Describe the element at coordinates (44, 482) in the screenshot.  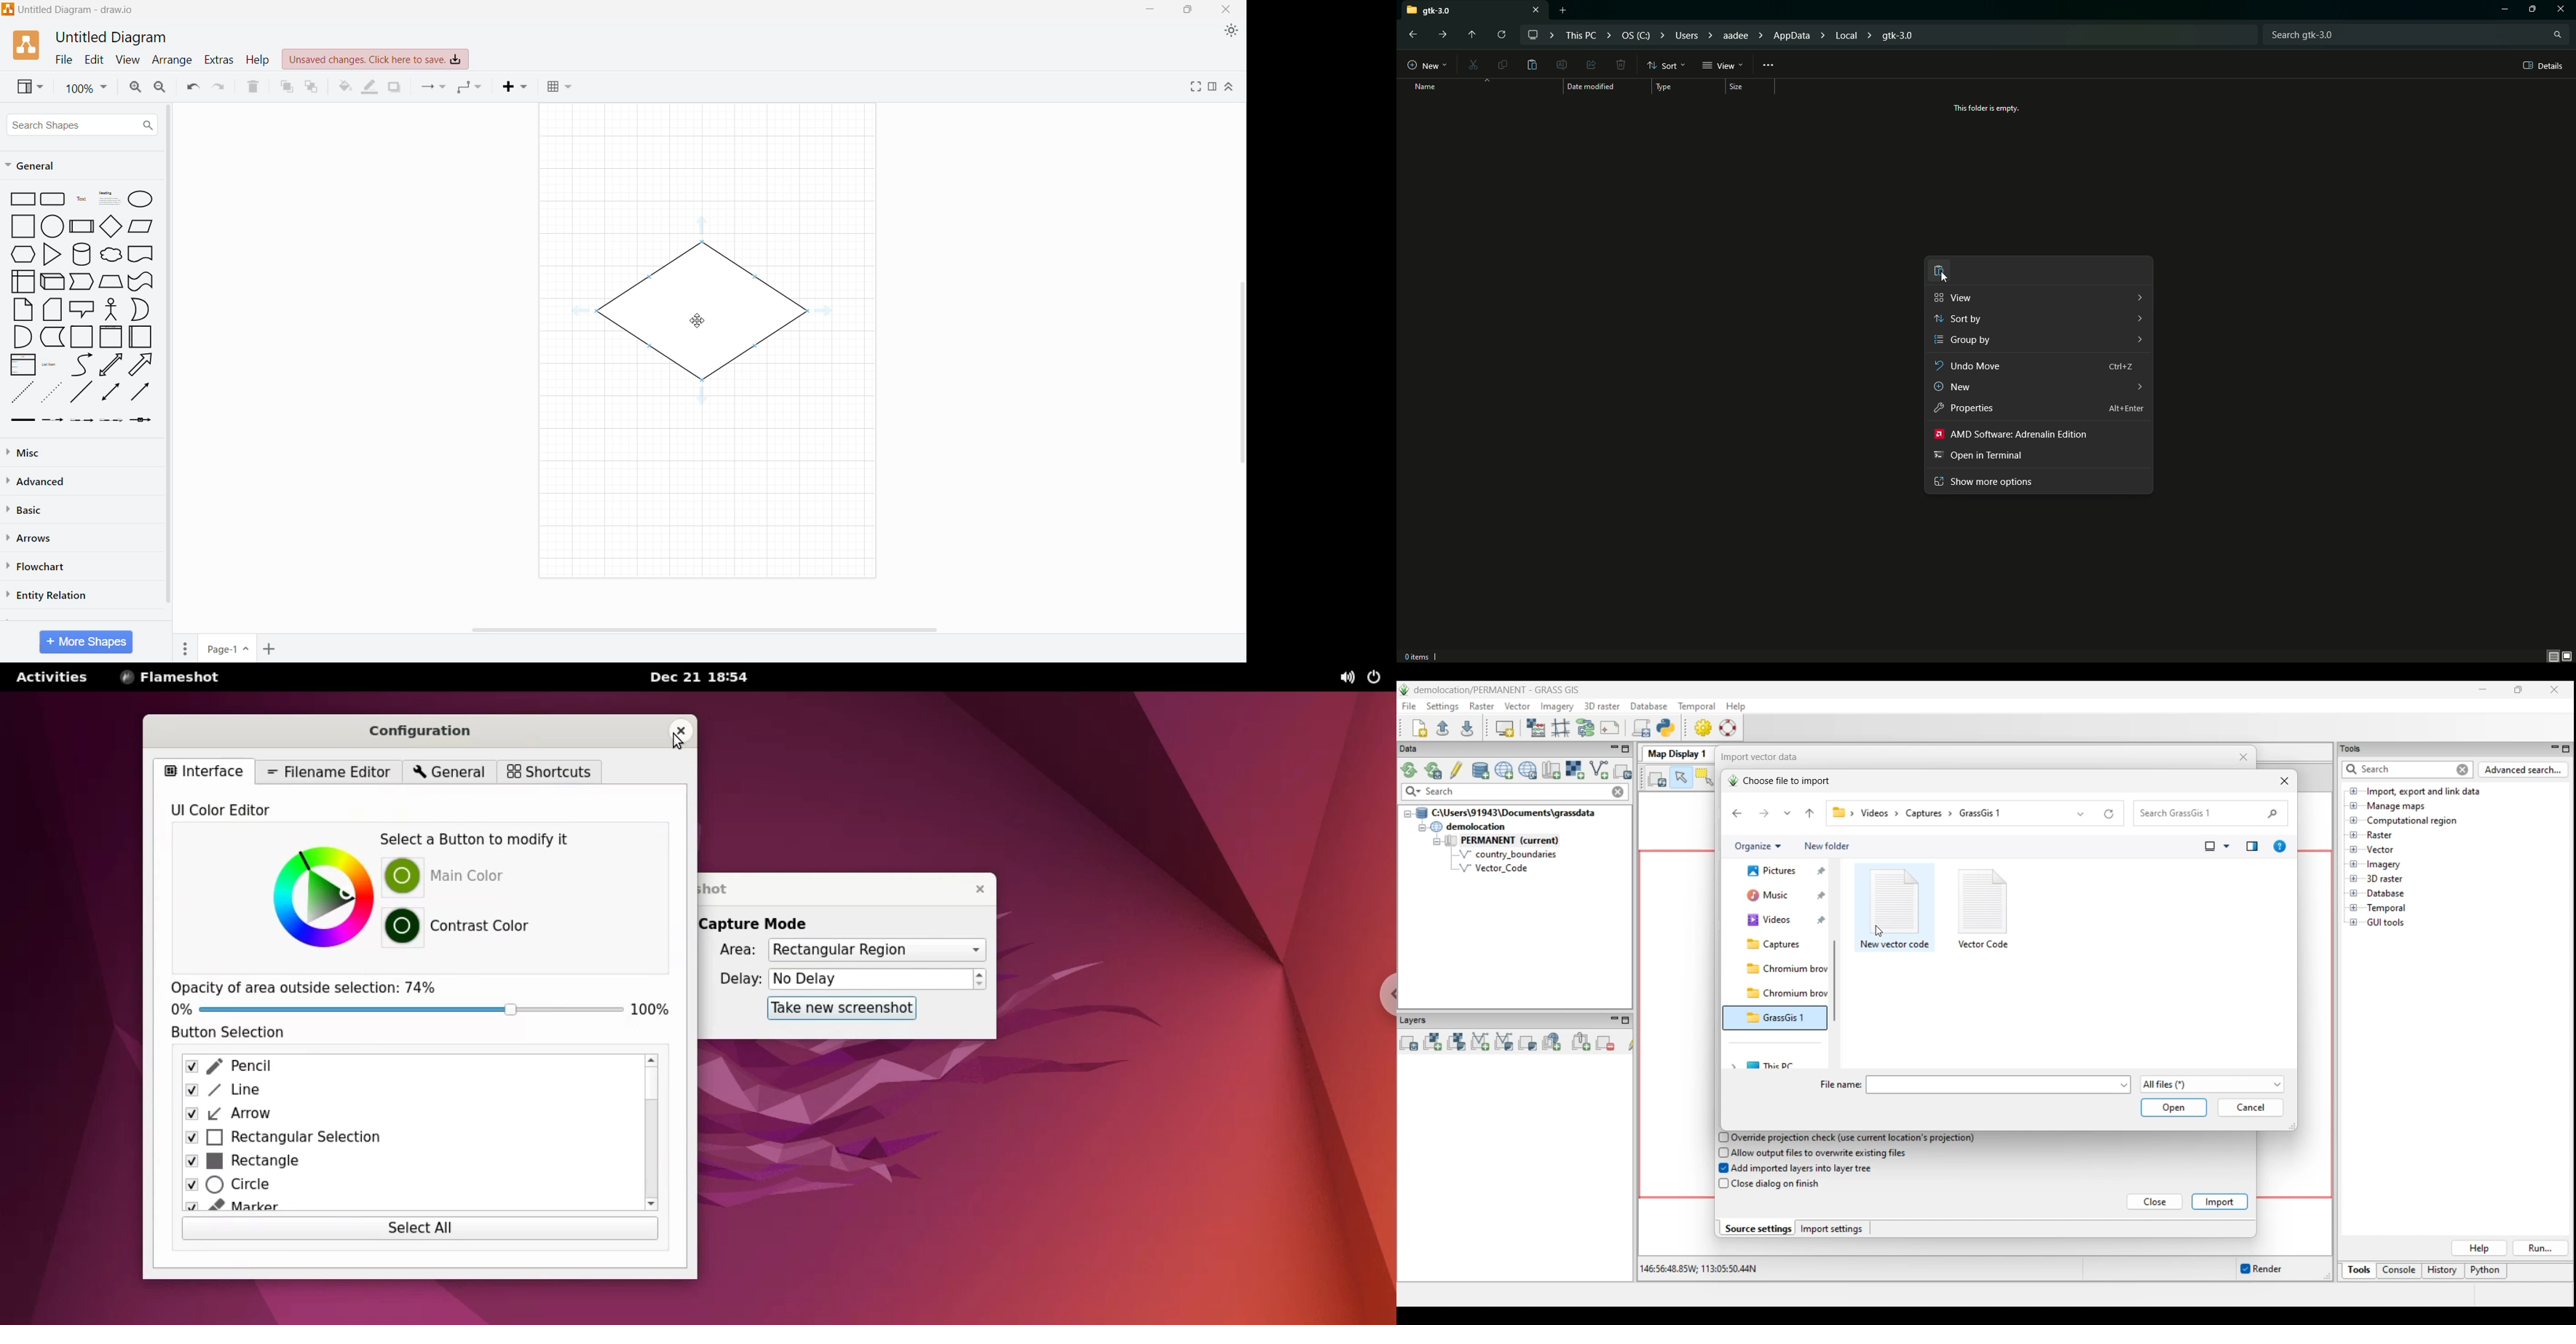
I see `Advanced` at that location.